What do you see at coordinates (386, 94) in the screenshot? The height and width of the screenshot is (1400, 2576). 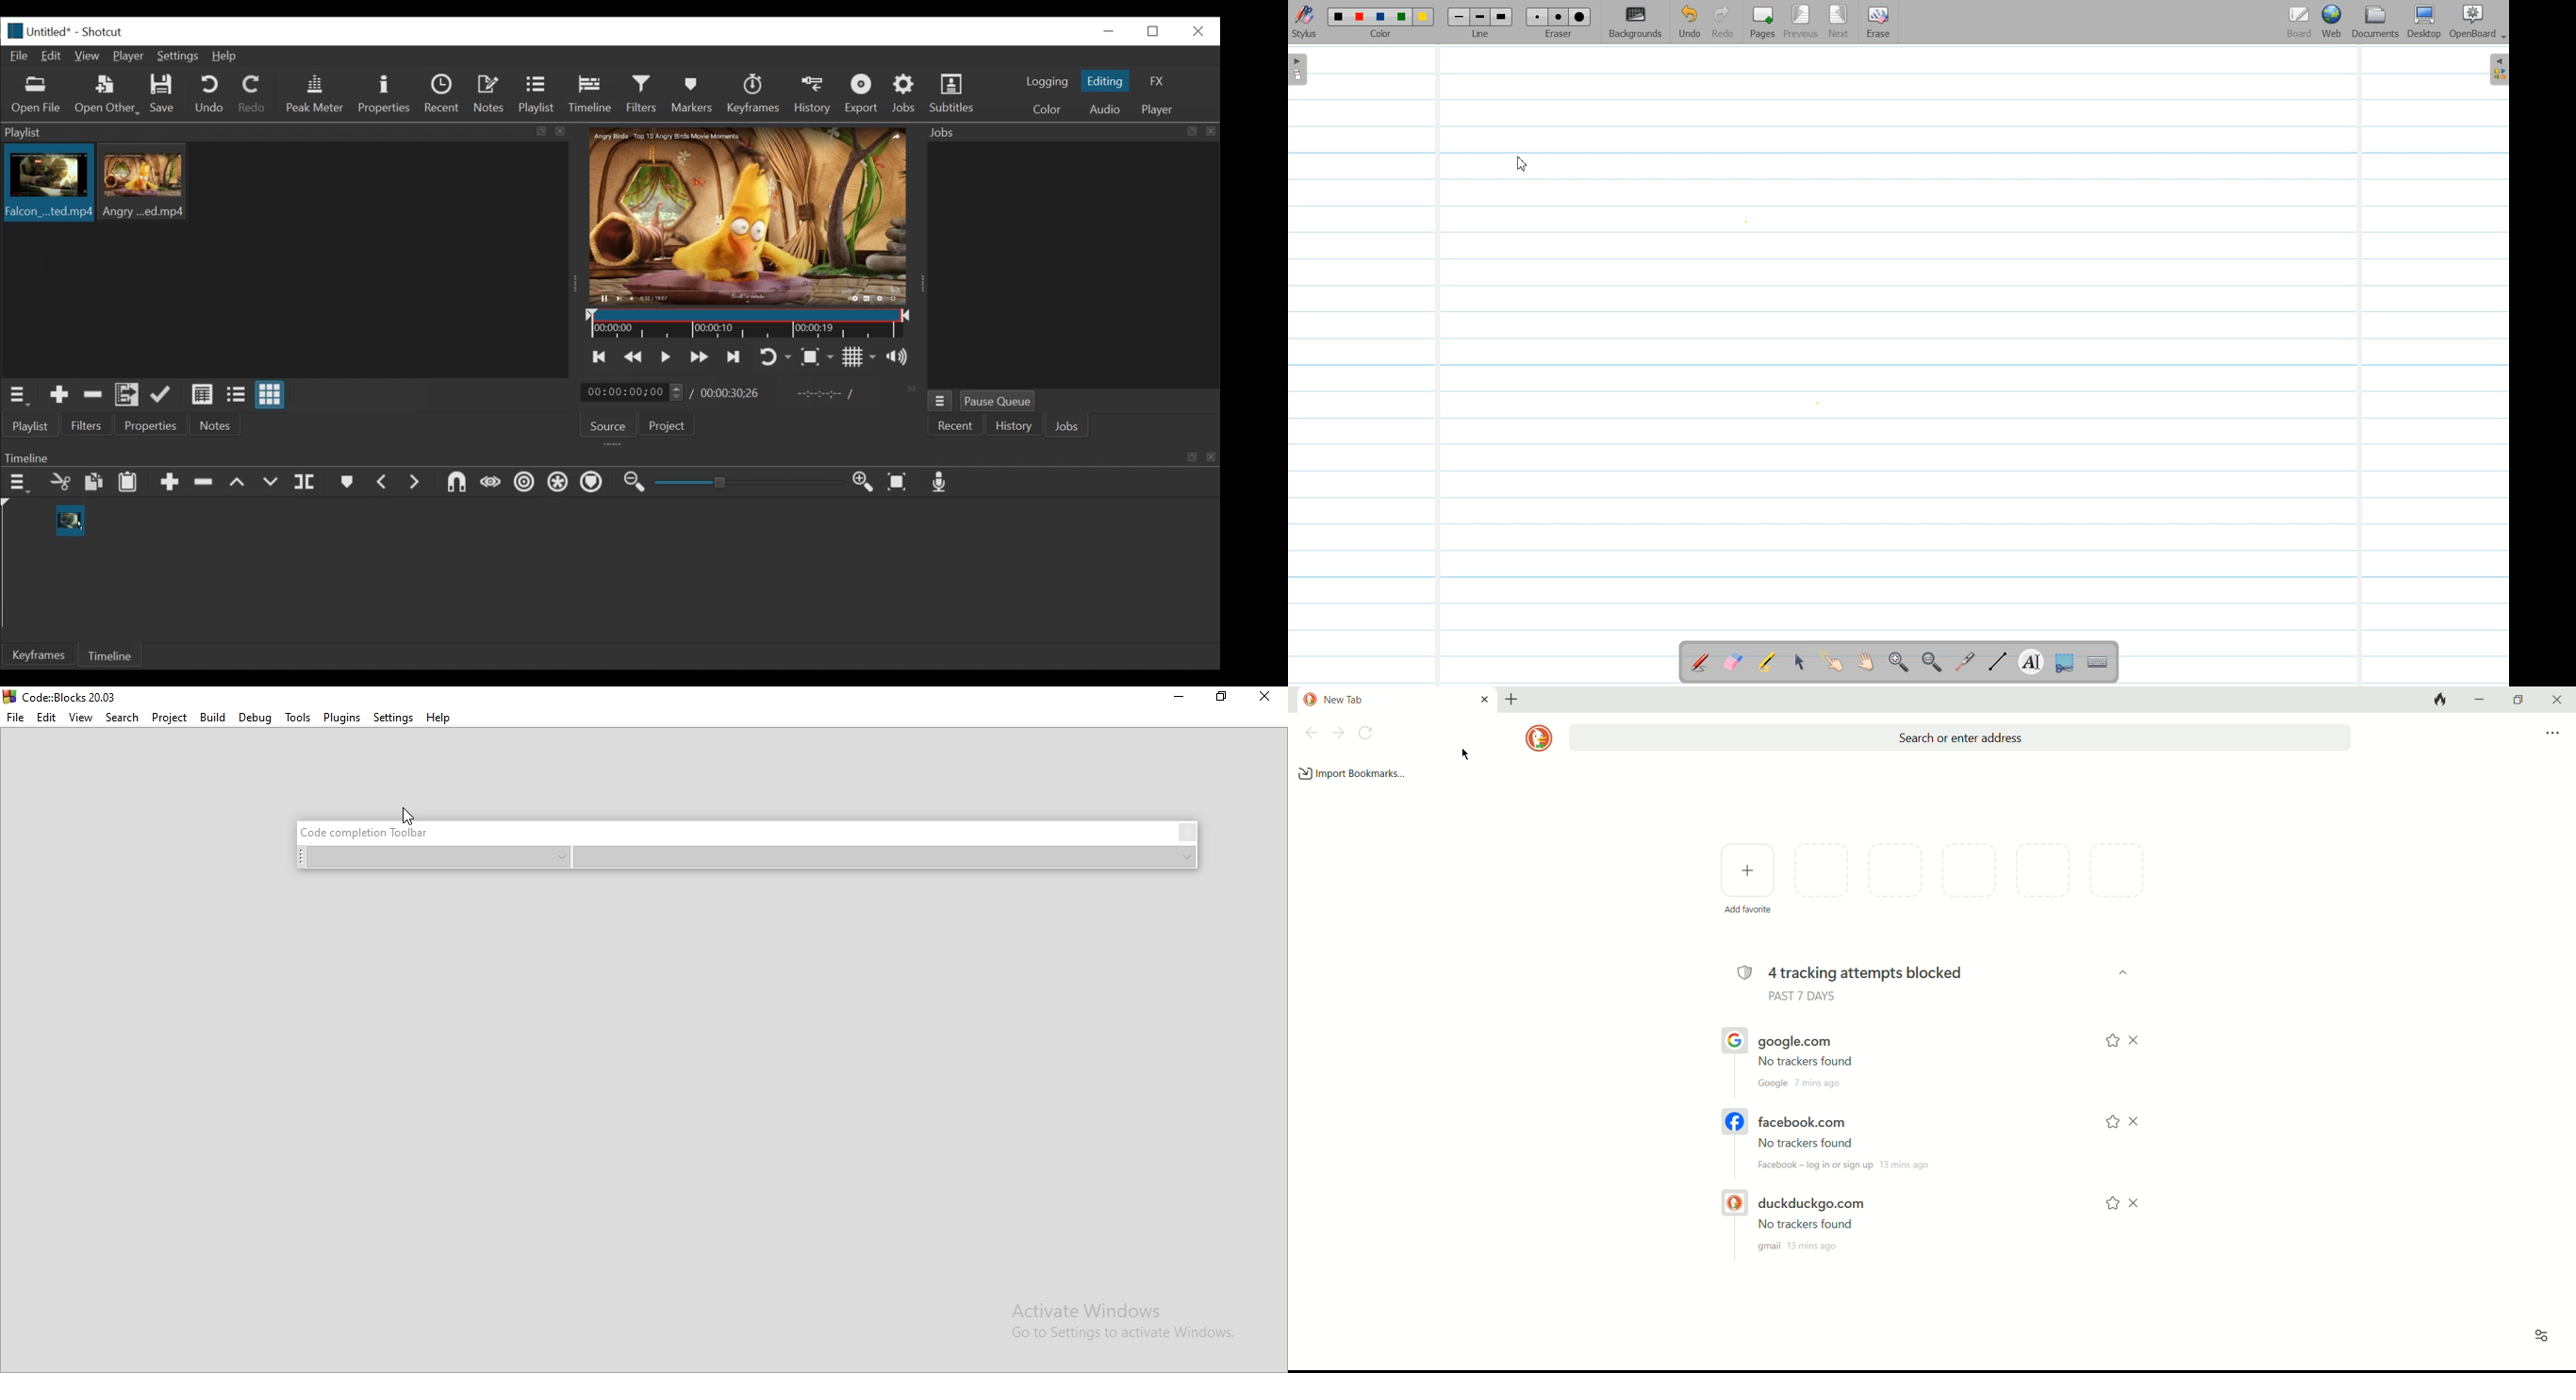 I see `Properties` at bounding box center [386, 94].